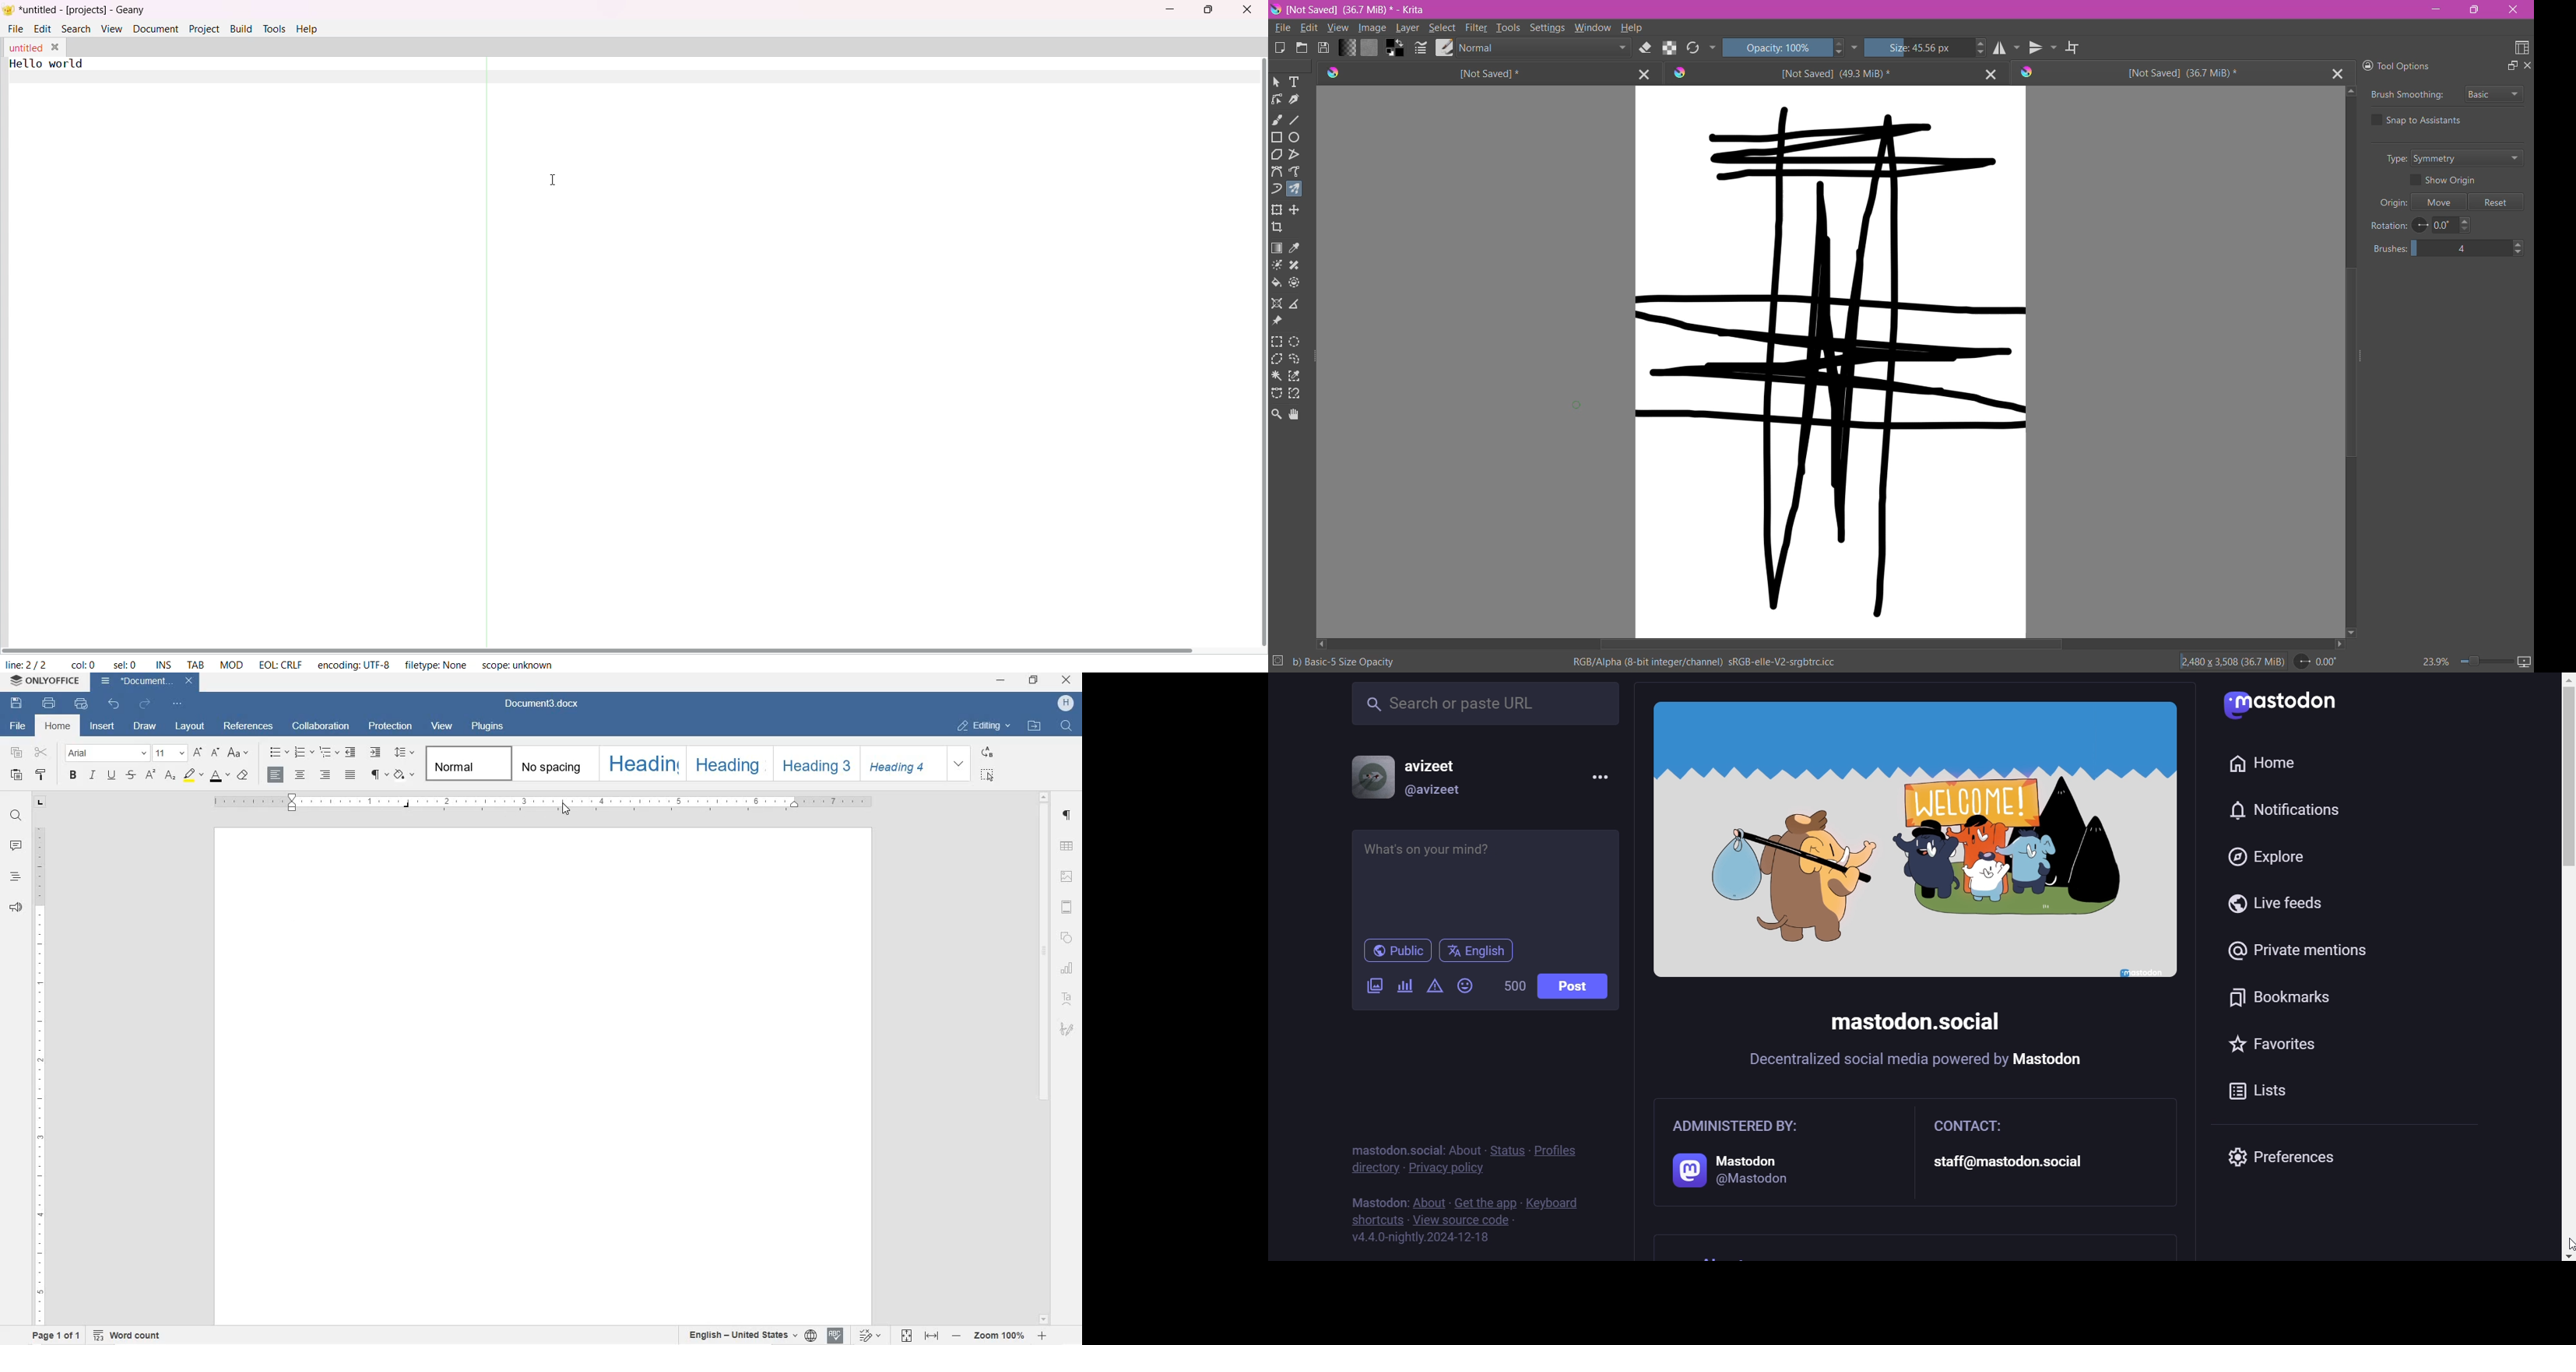 The image size is (2576, 1372). What do you see at coordinates (1376, 1199) in the screenshot?
I see `text` at bounding box center [1376, 1199].